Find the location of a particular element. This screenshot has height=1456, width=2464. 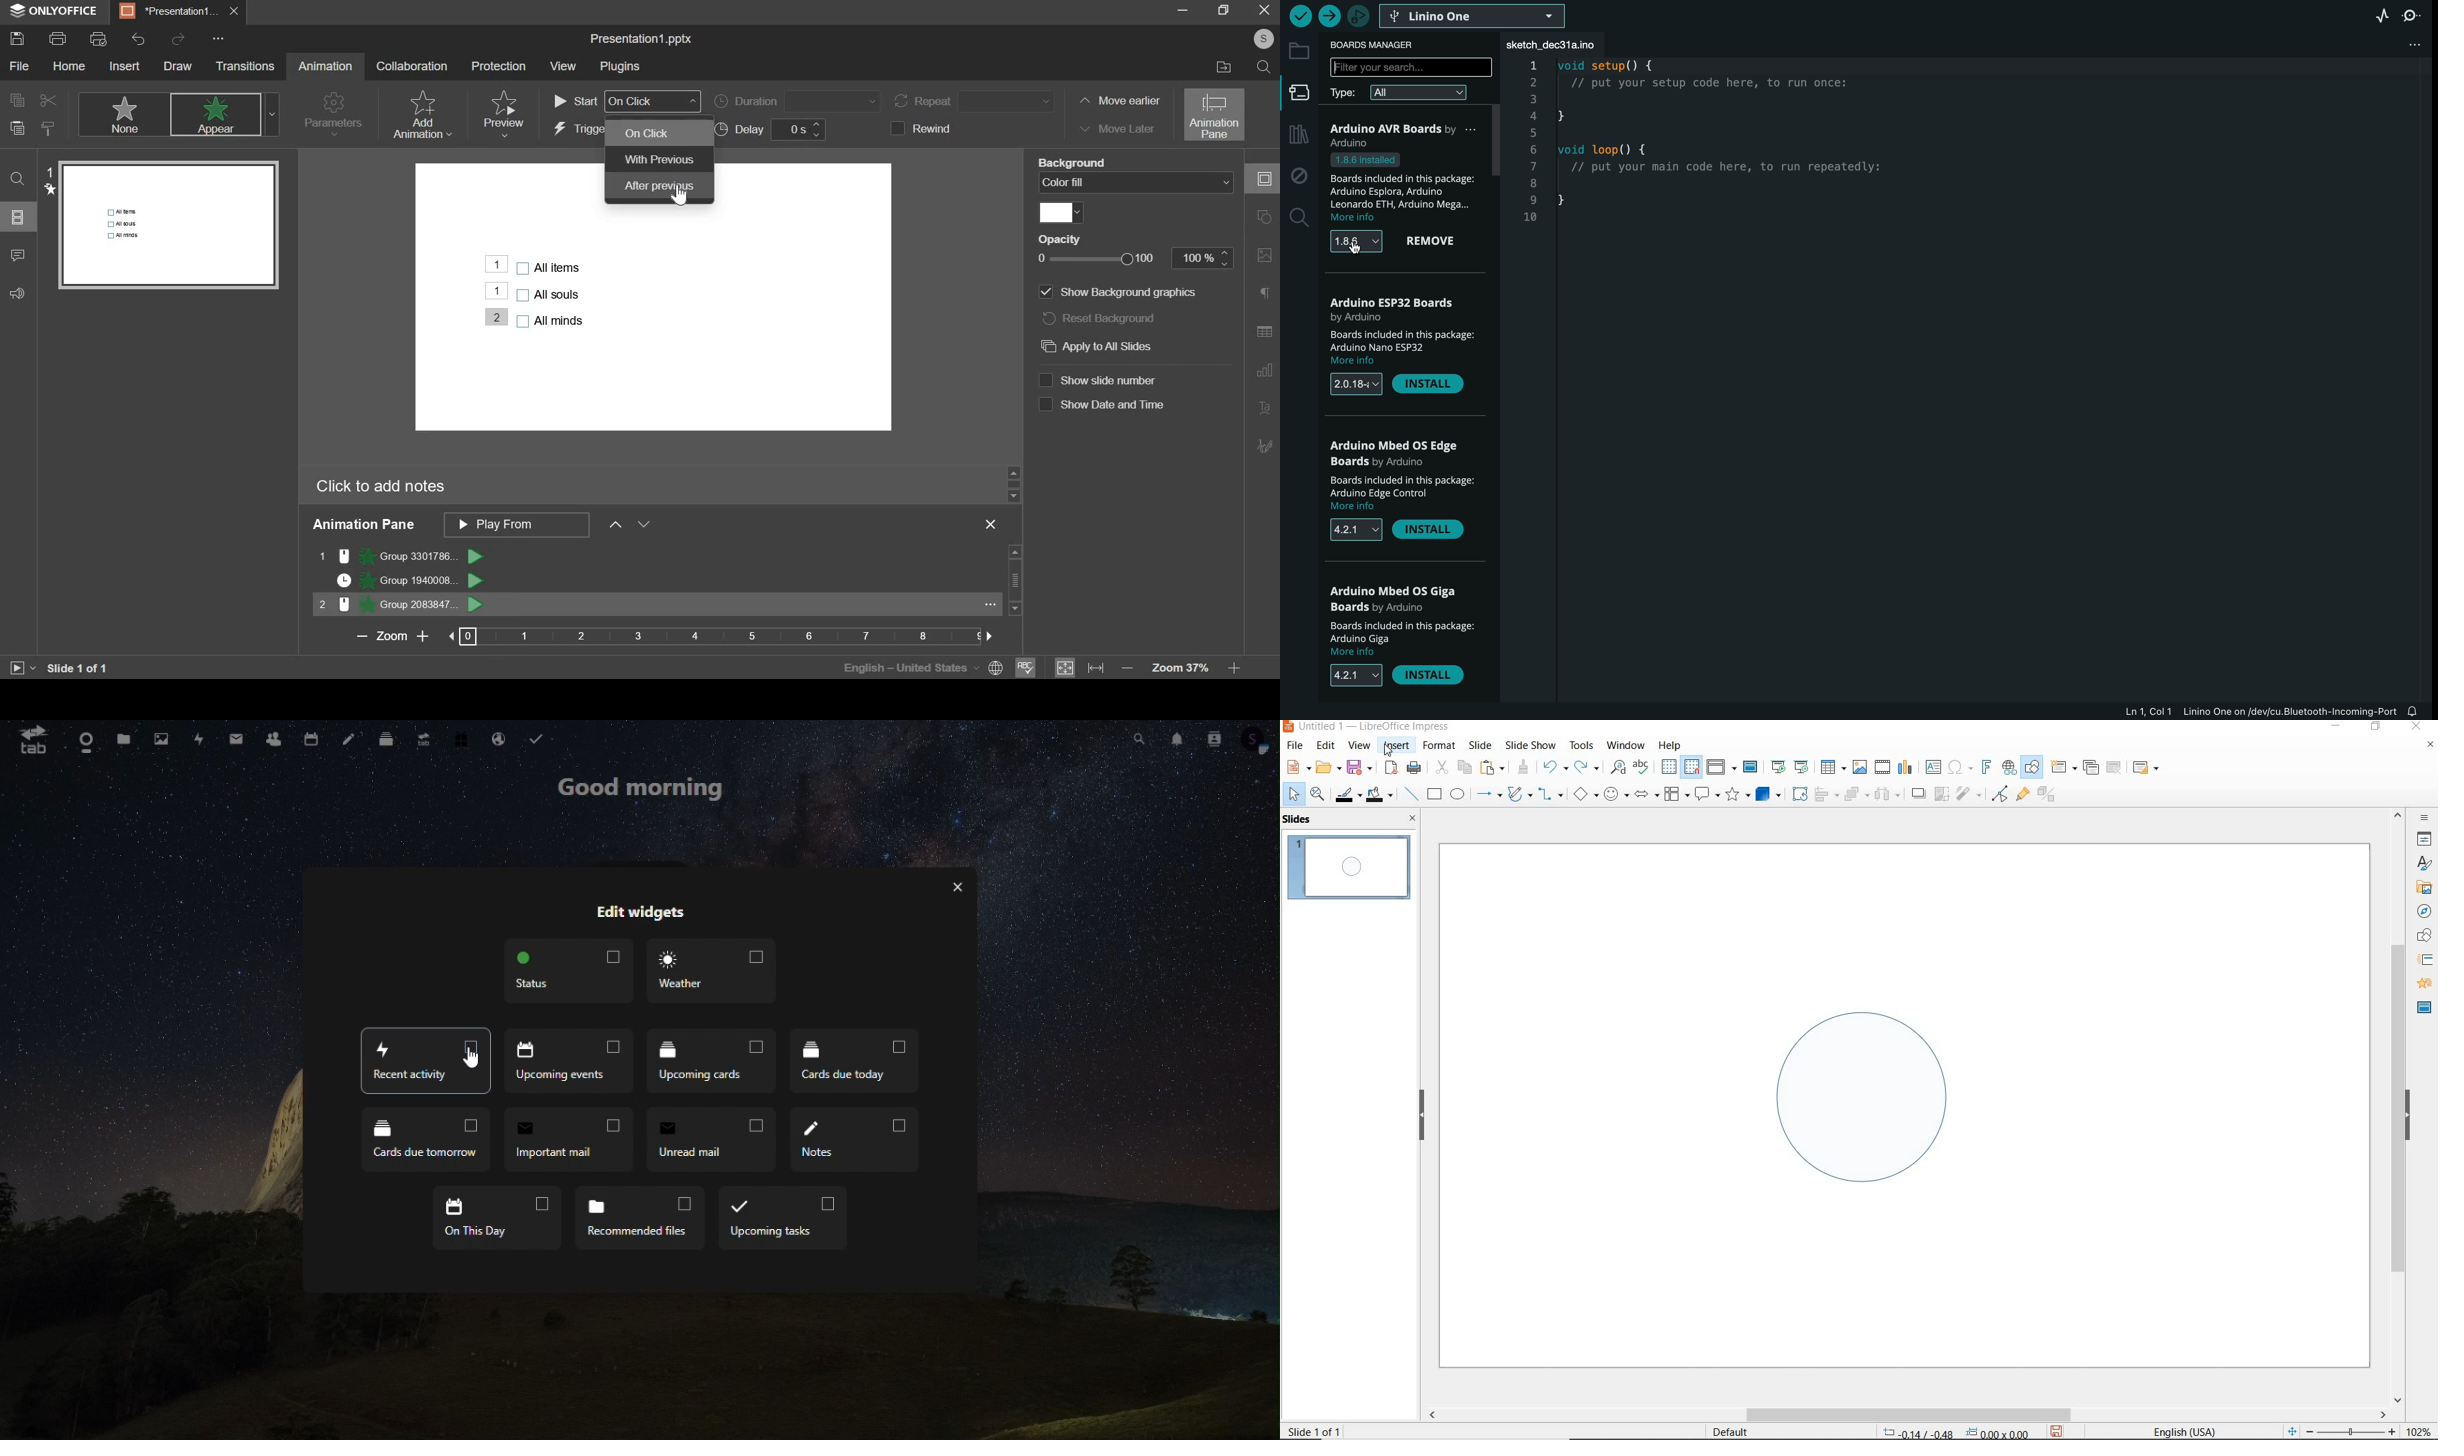

contacts is located at coordinates (1213, 740).